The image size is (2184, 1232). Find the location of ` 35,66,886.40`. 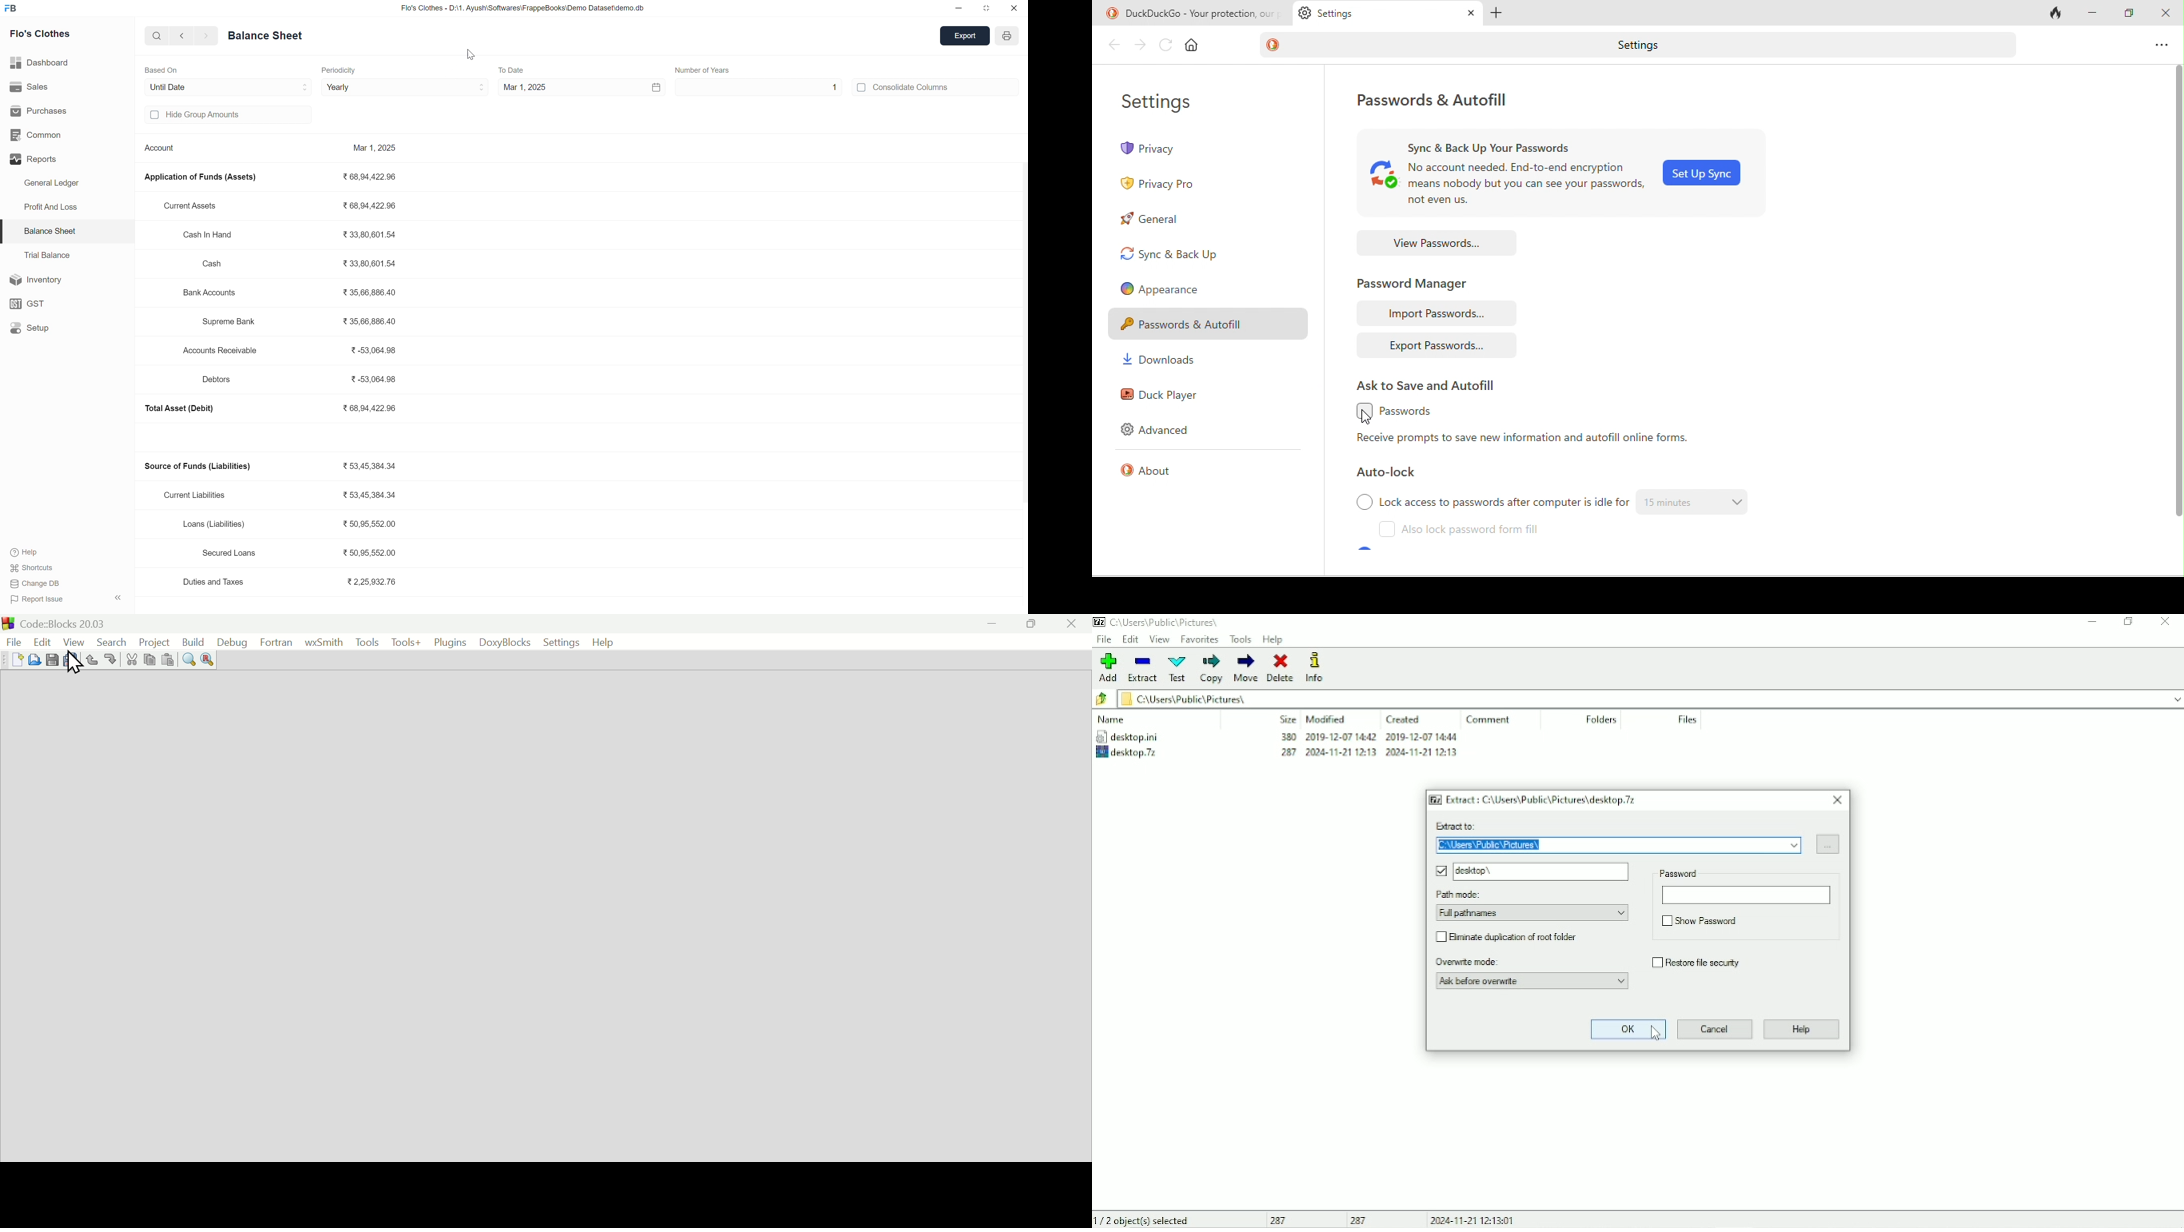

 35,66,886.40 is located at coordinates (374, 322).